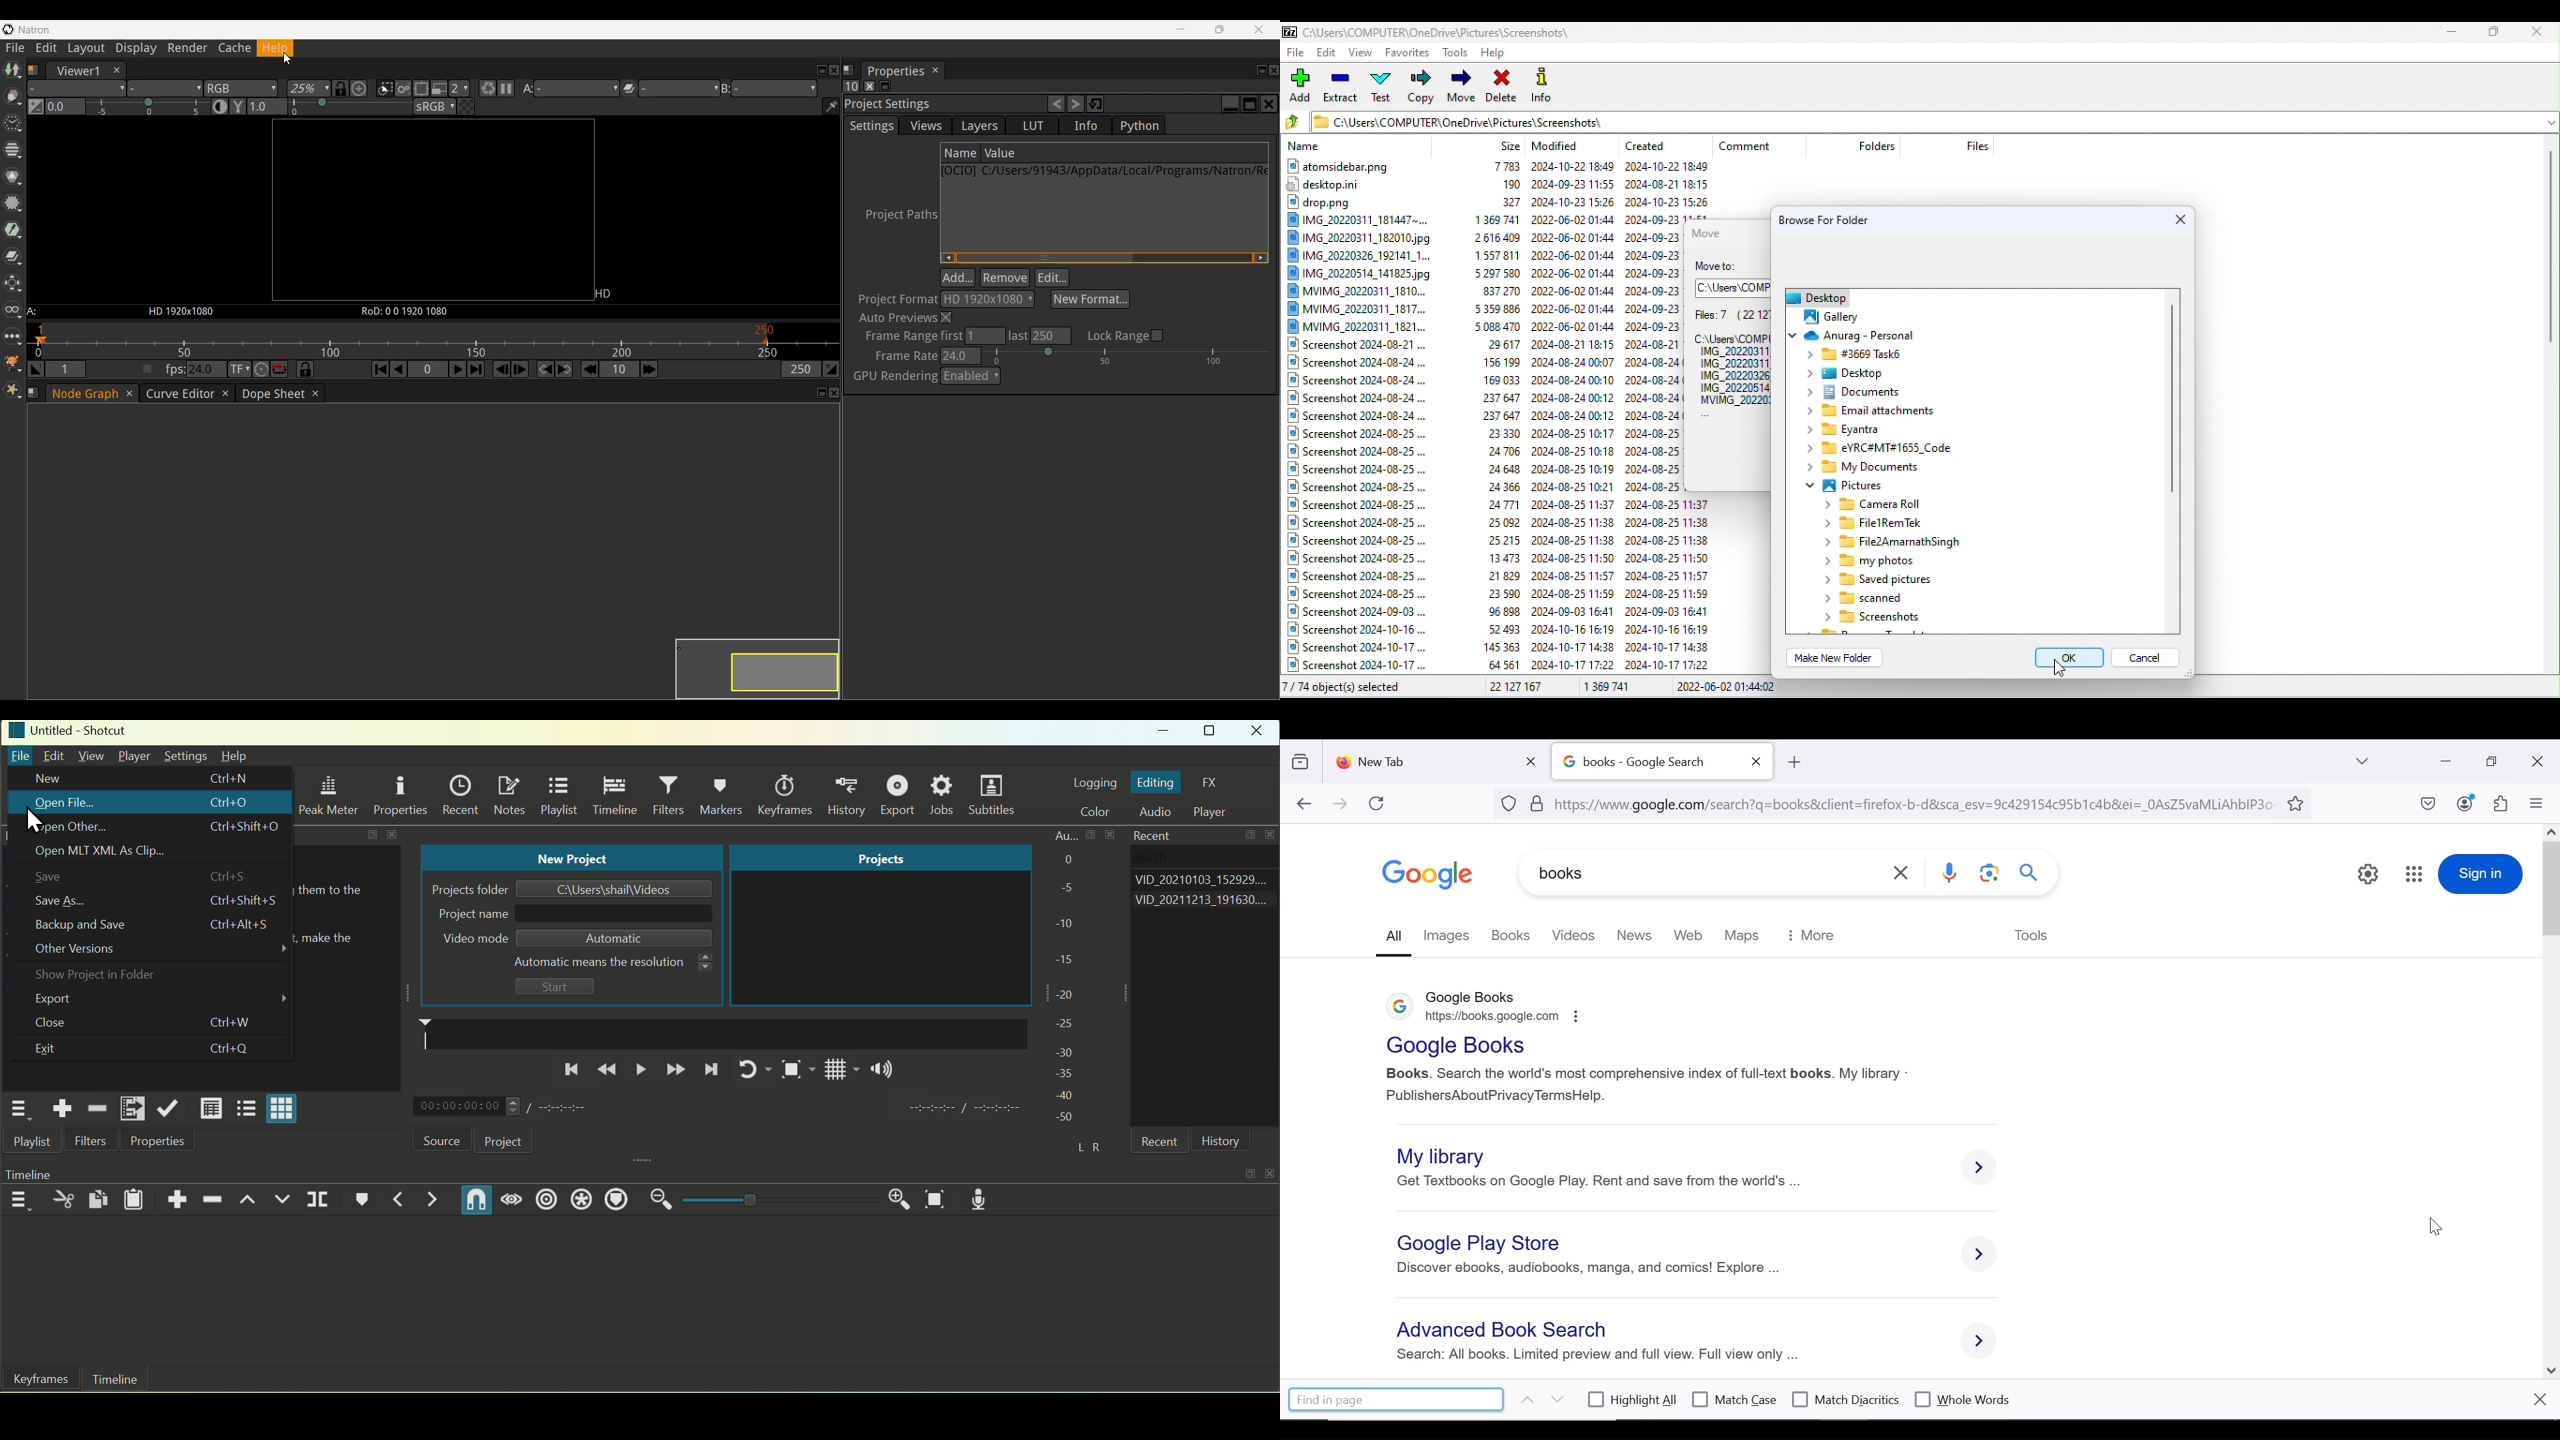 The image size is (2576, 1456). I want to click on Properties, so click(400, 794).